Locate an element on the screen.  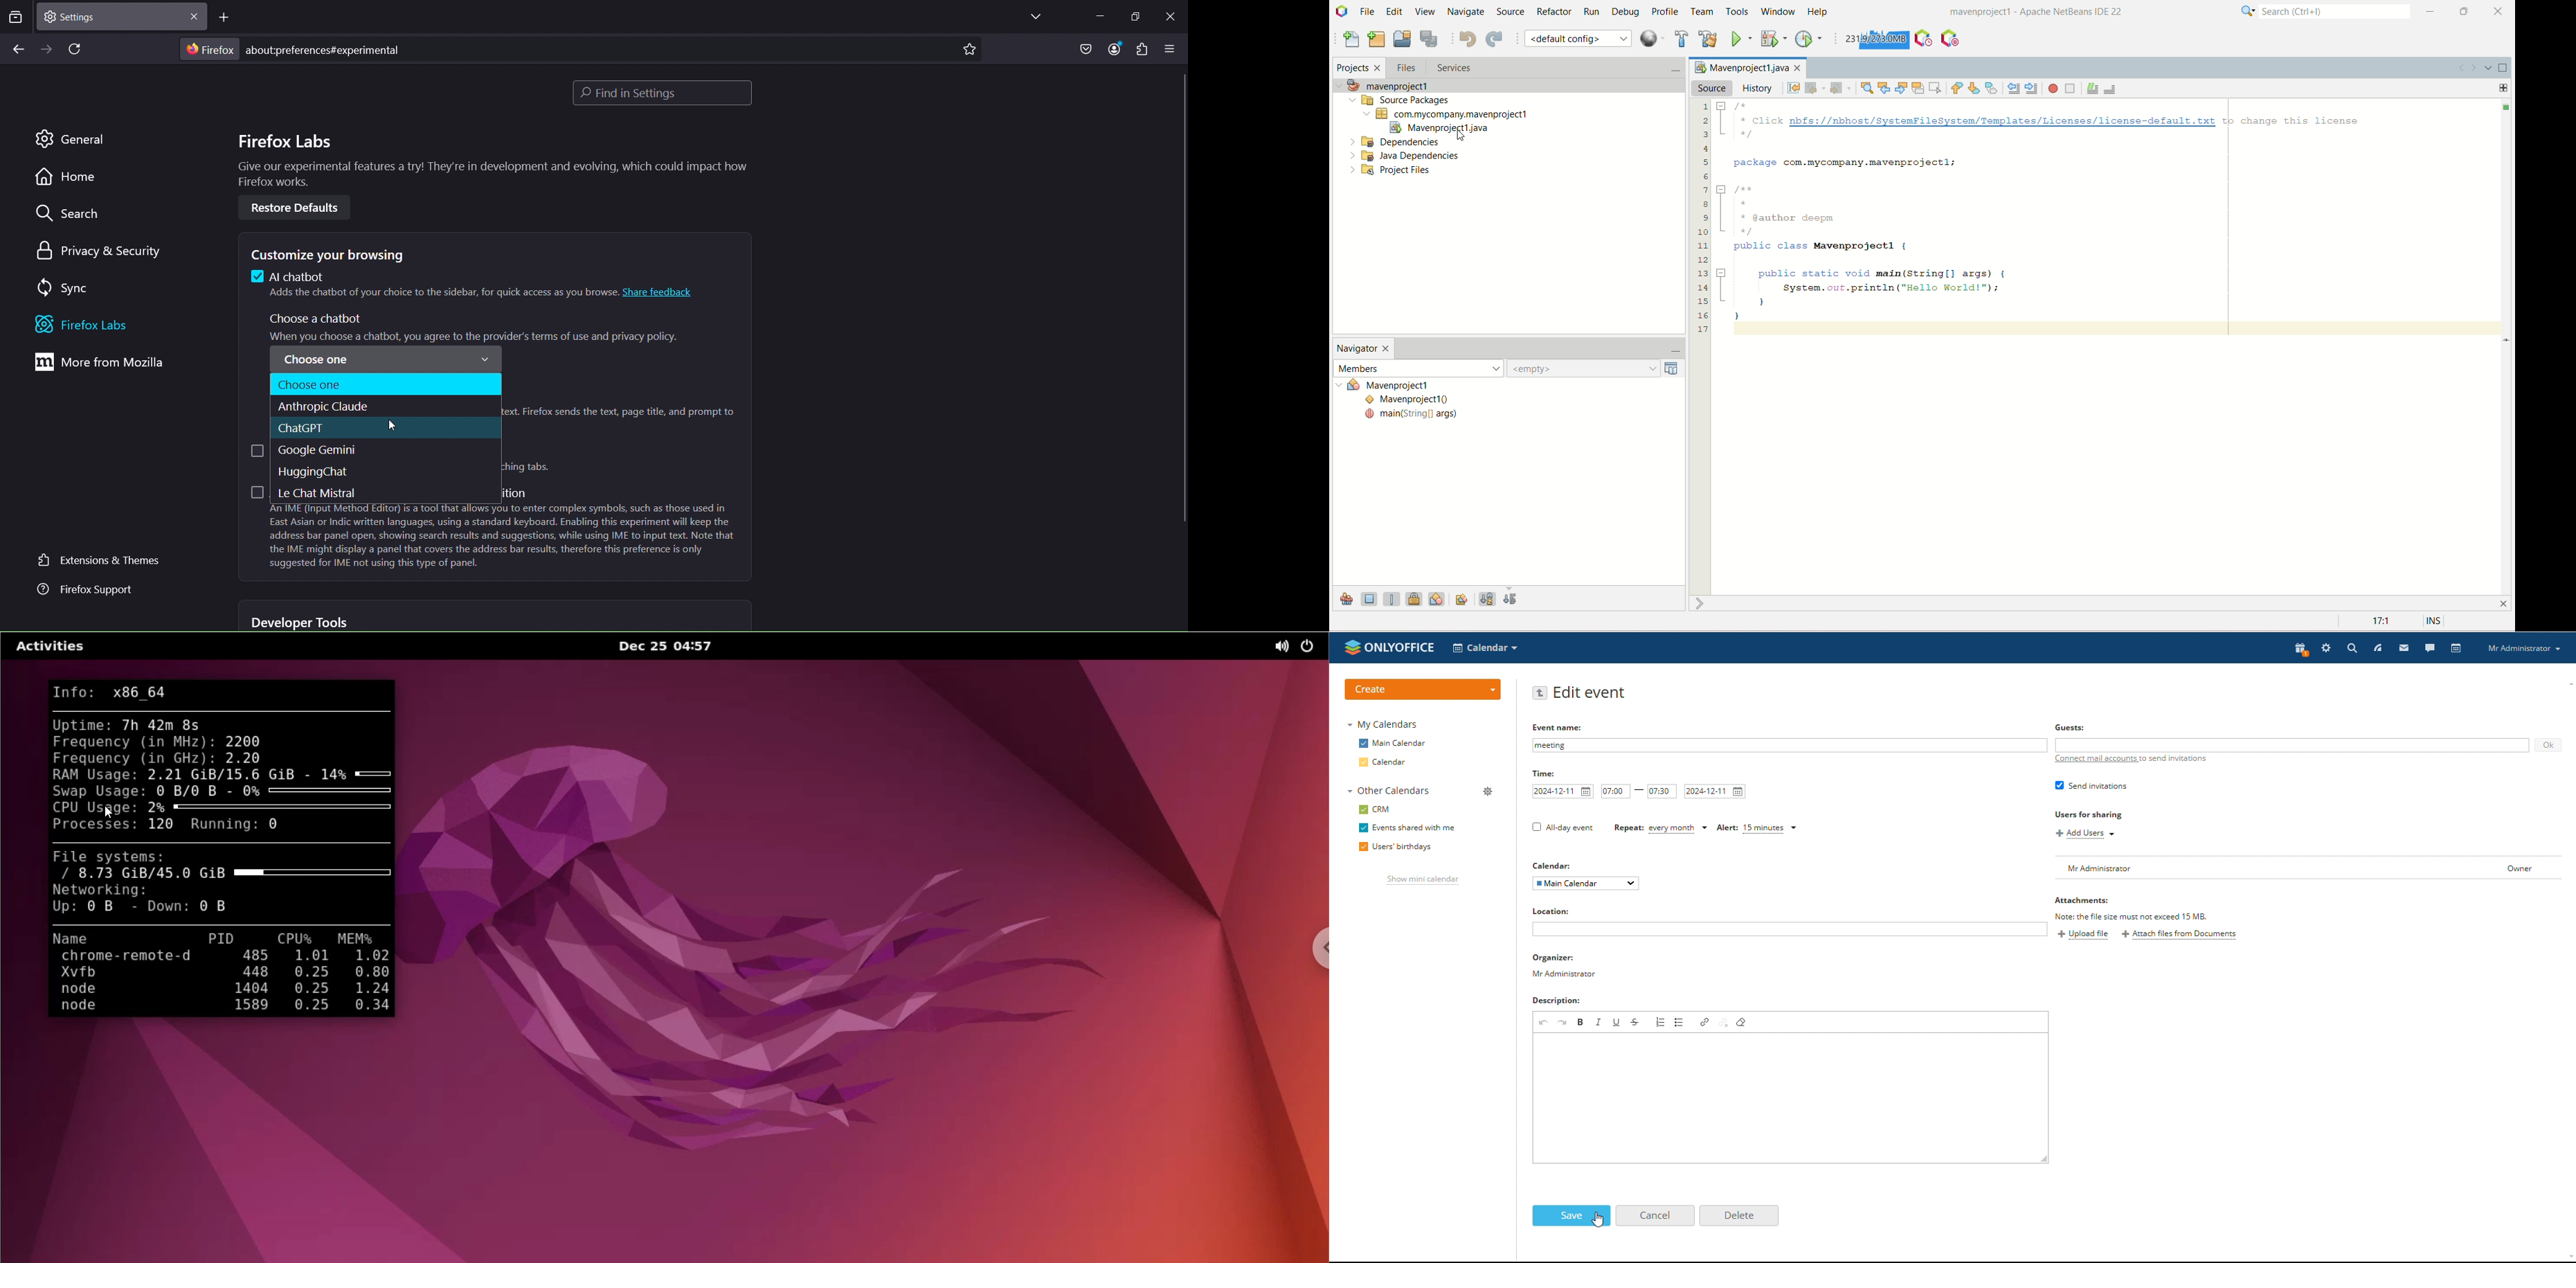
le chat mistral is located at coordinates (321, 494).